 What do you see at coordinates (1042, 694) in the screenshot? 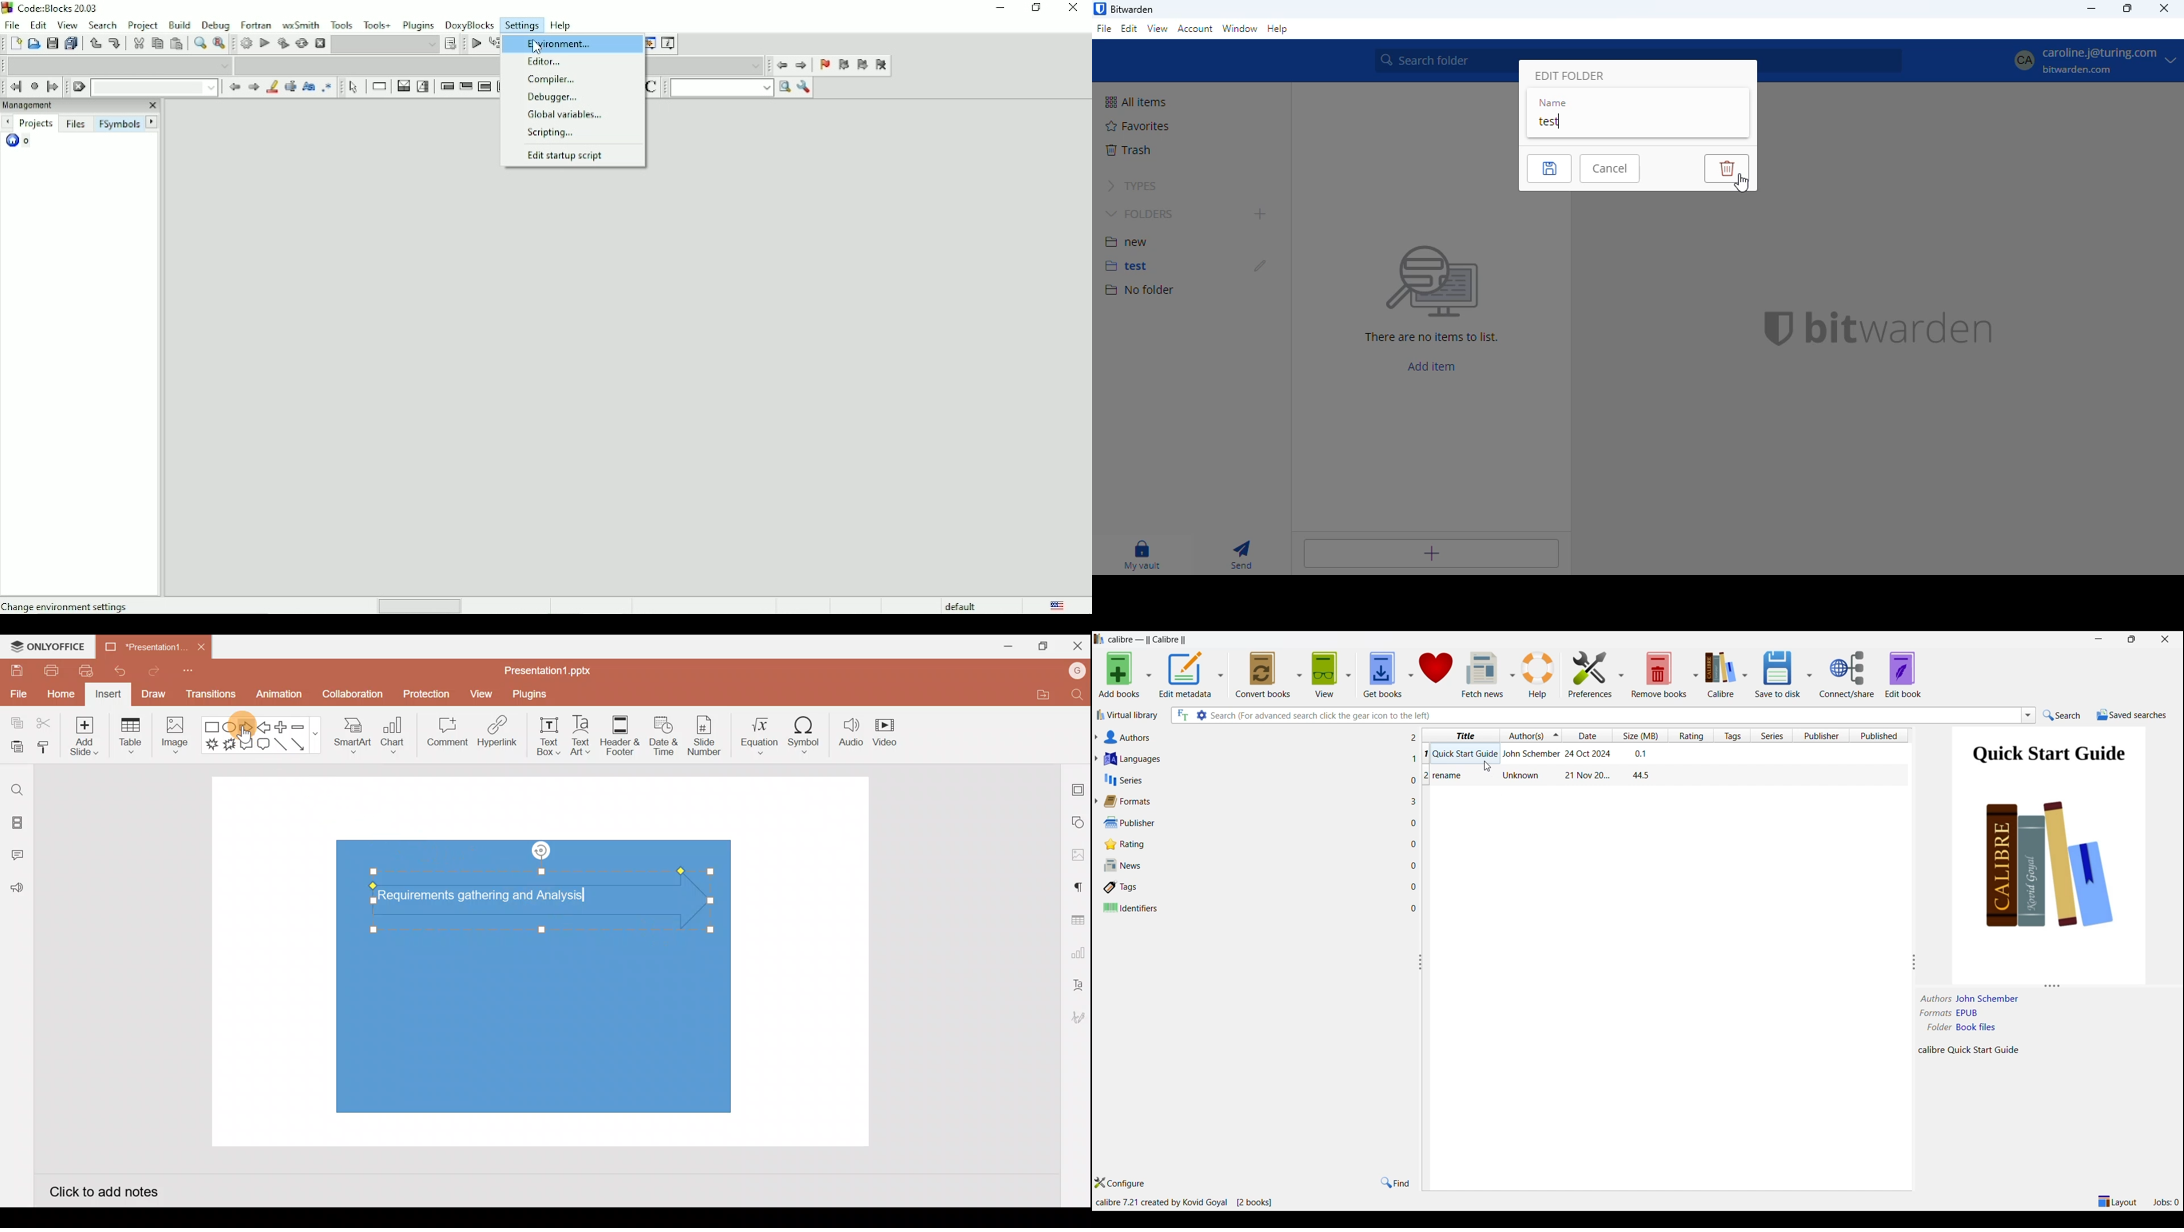
I see `Open file location` at bounding box center [1042, 694].